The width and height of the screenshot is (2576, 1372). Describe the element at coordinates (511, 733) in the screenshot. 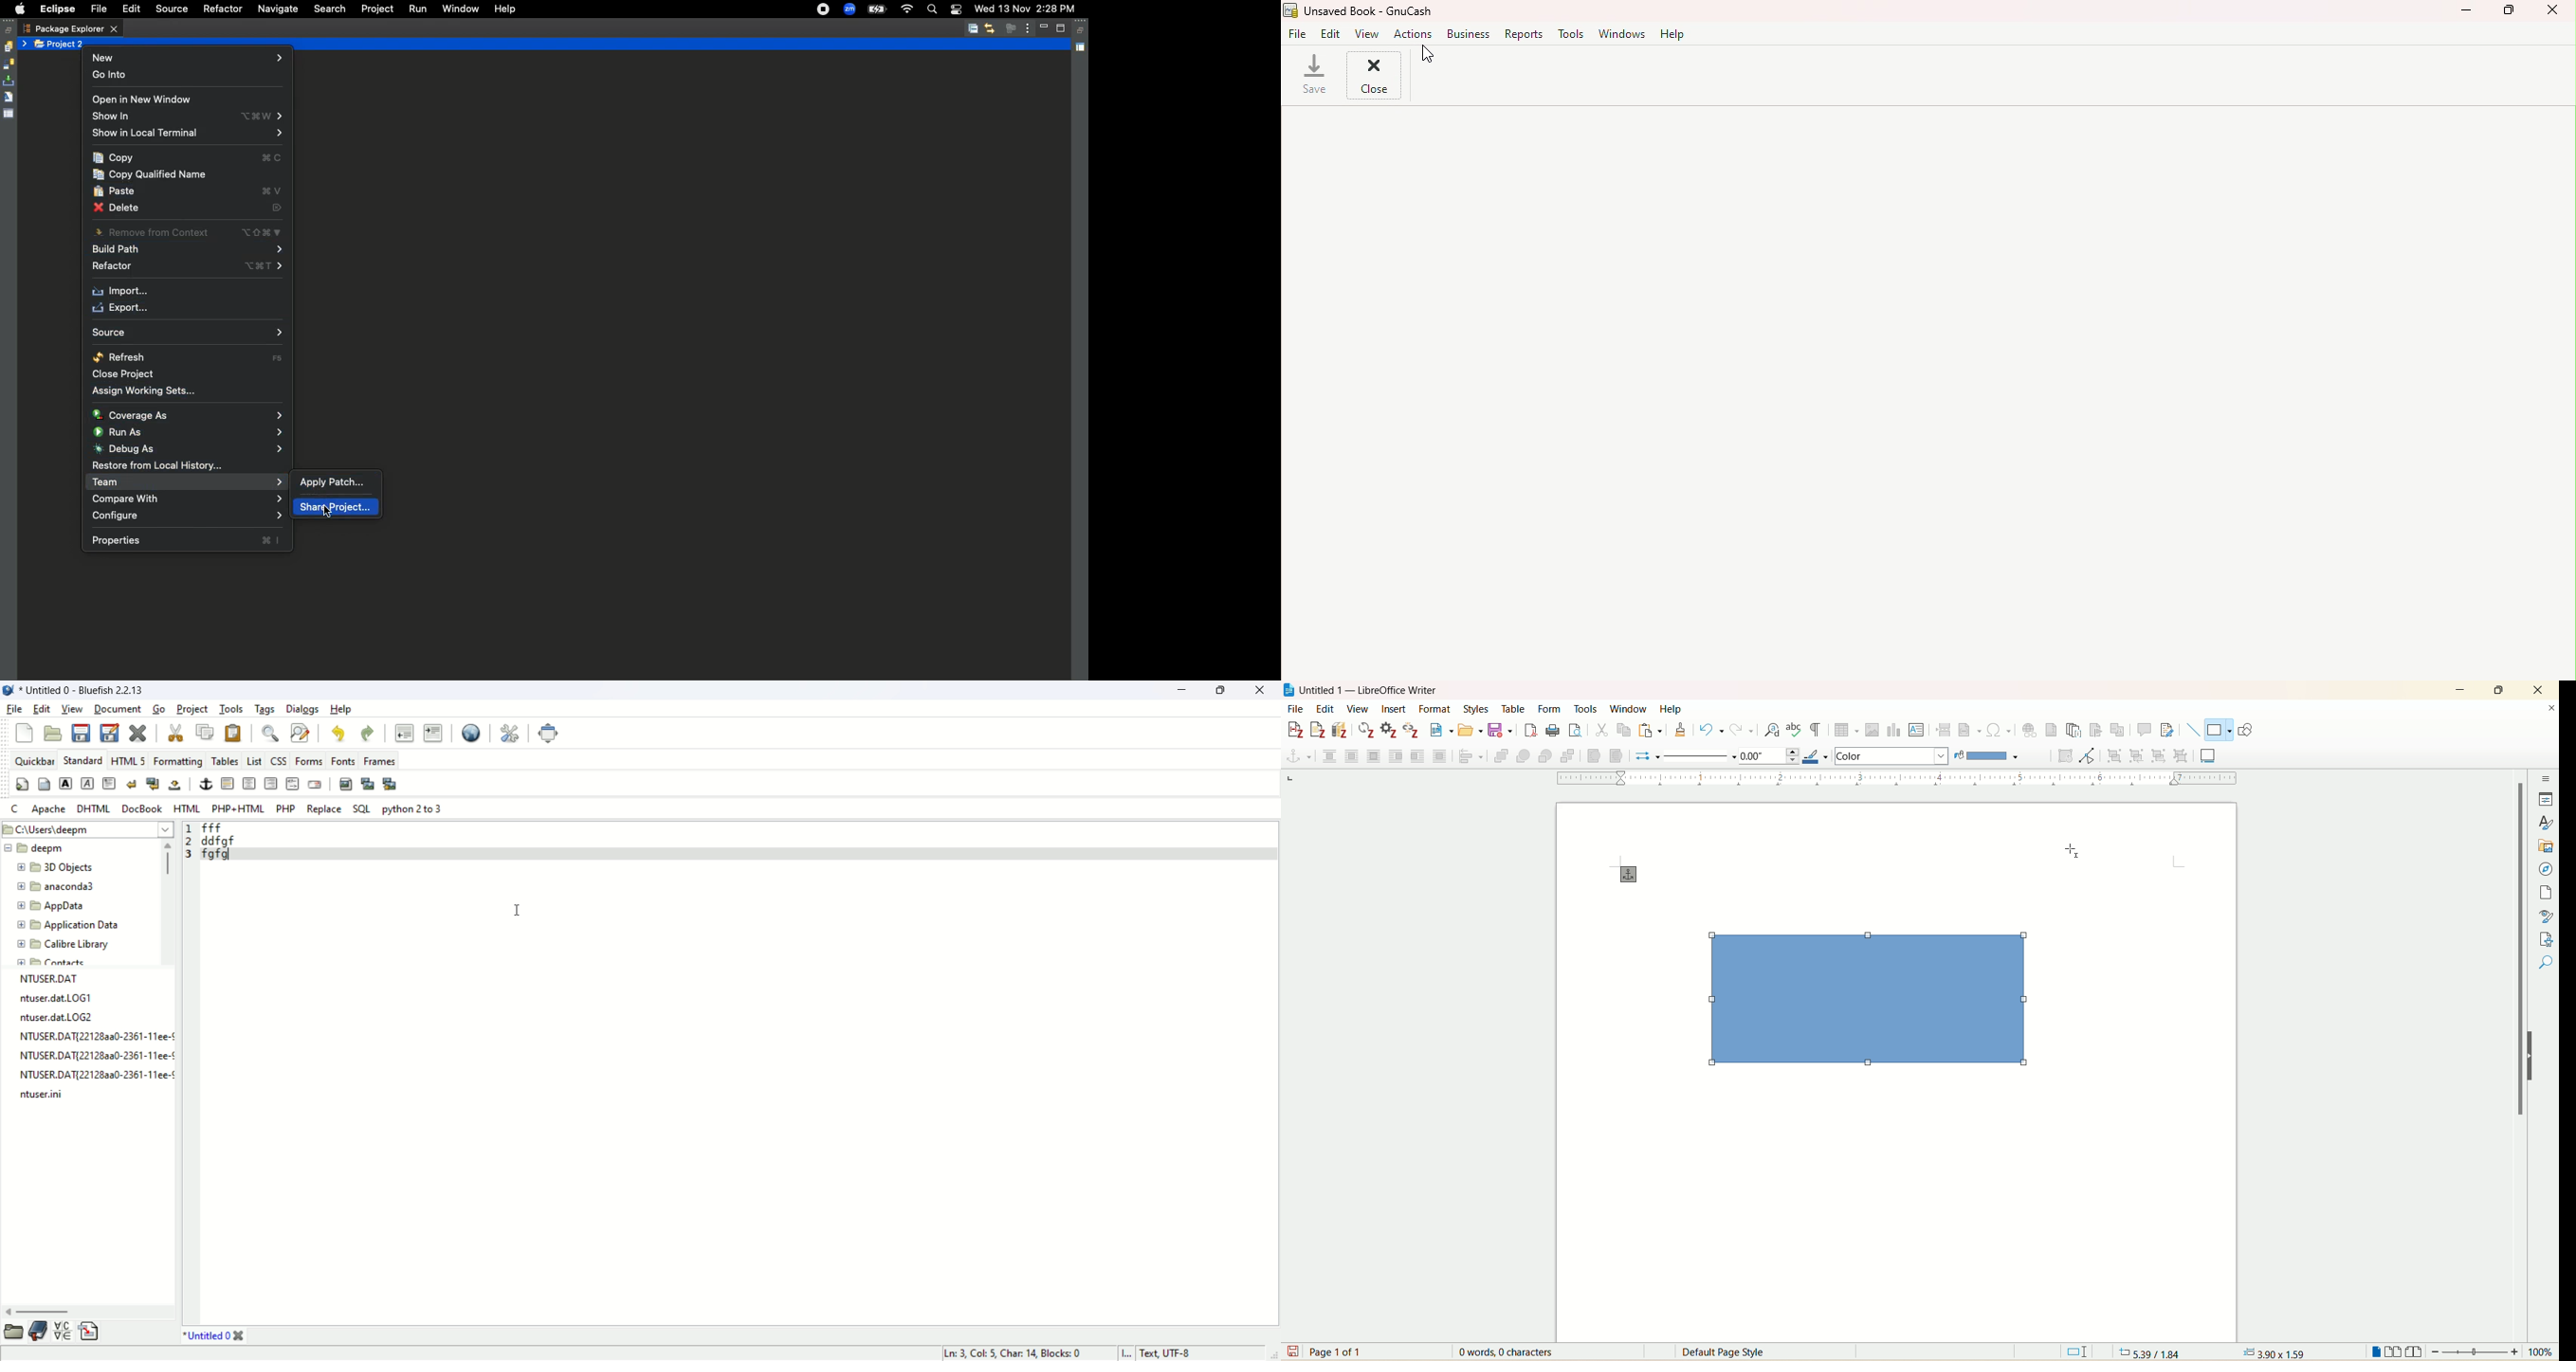

I see `edit preferences` at that location.